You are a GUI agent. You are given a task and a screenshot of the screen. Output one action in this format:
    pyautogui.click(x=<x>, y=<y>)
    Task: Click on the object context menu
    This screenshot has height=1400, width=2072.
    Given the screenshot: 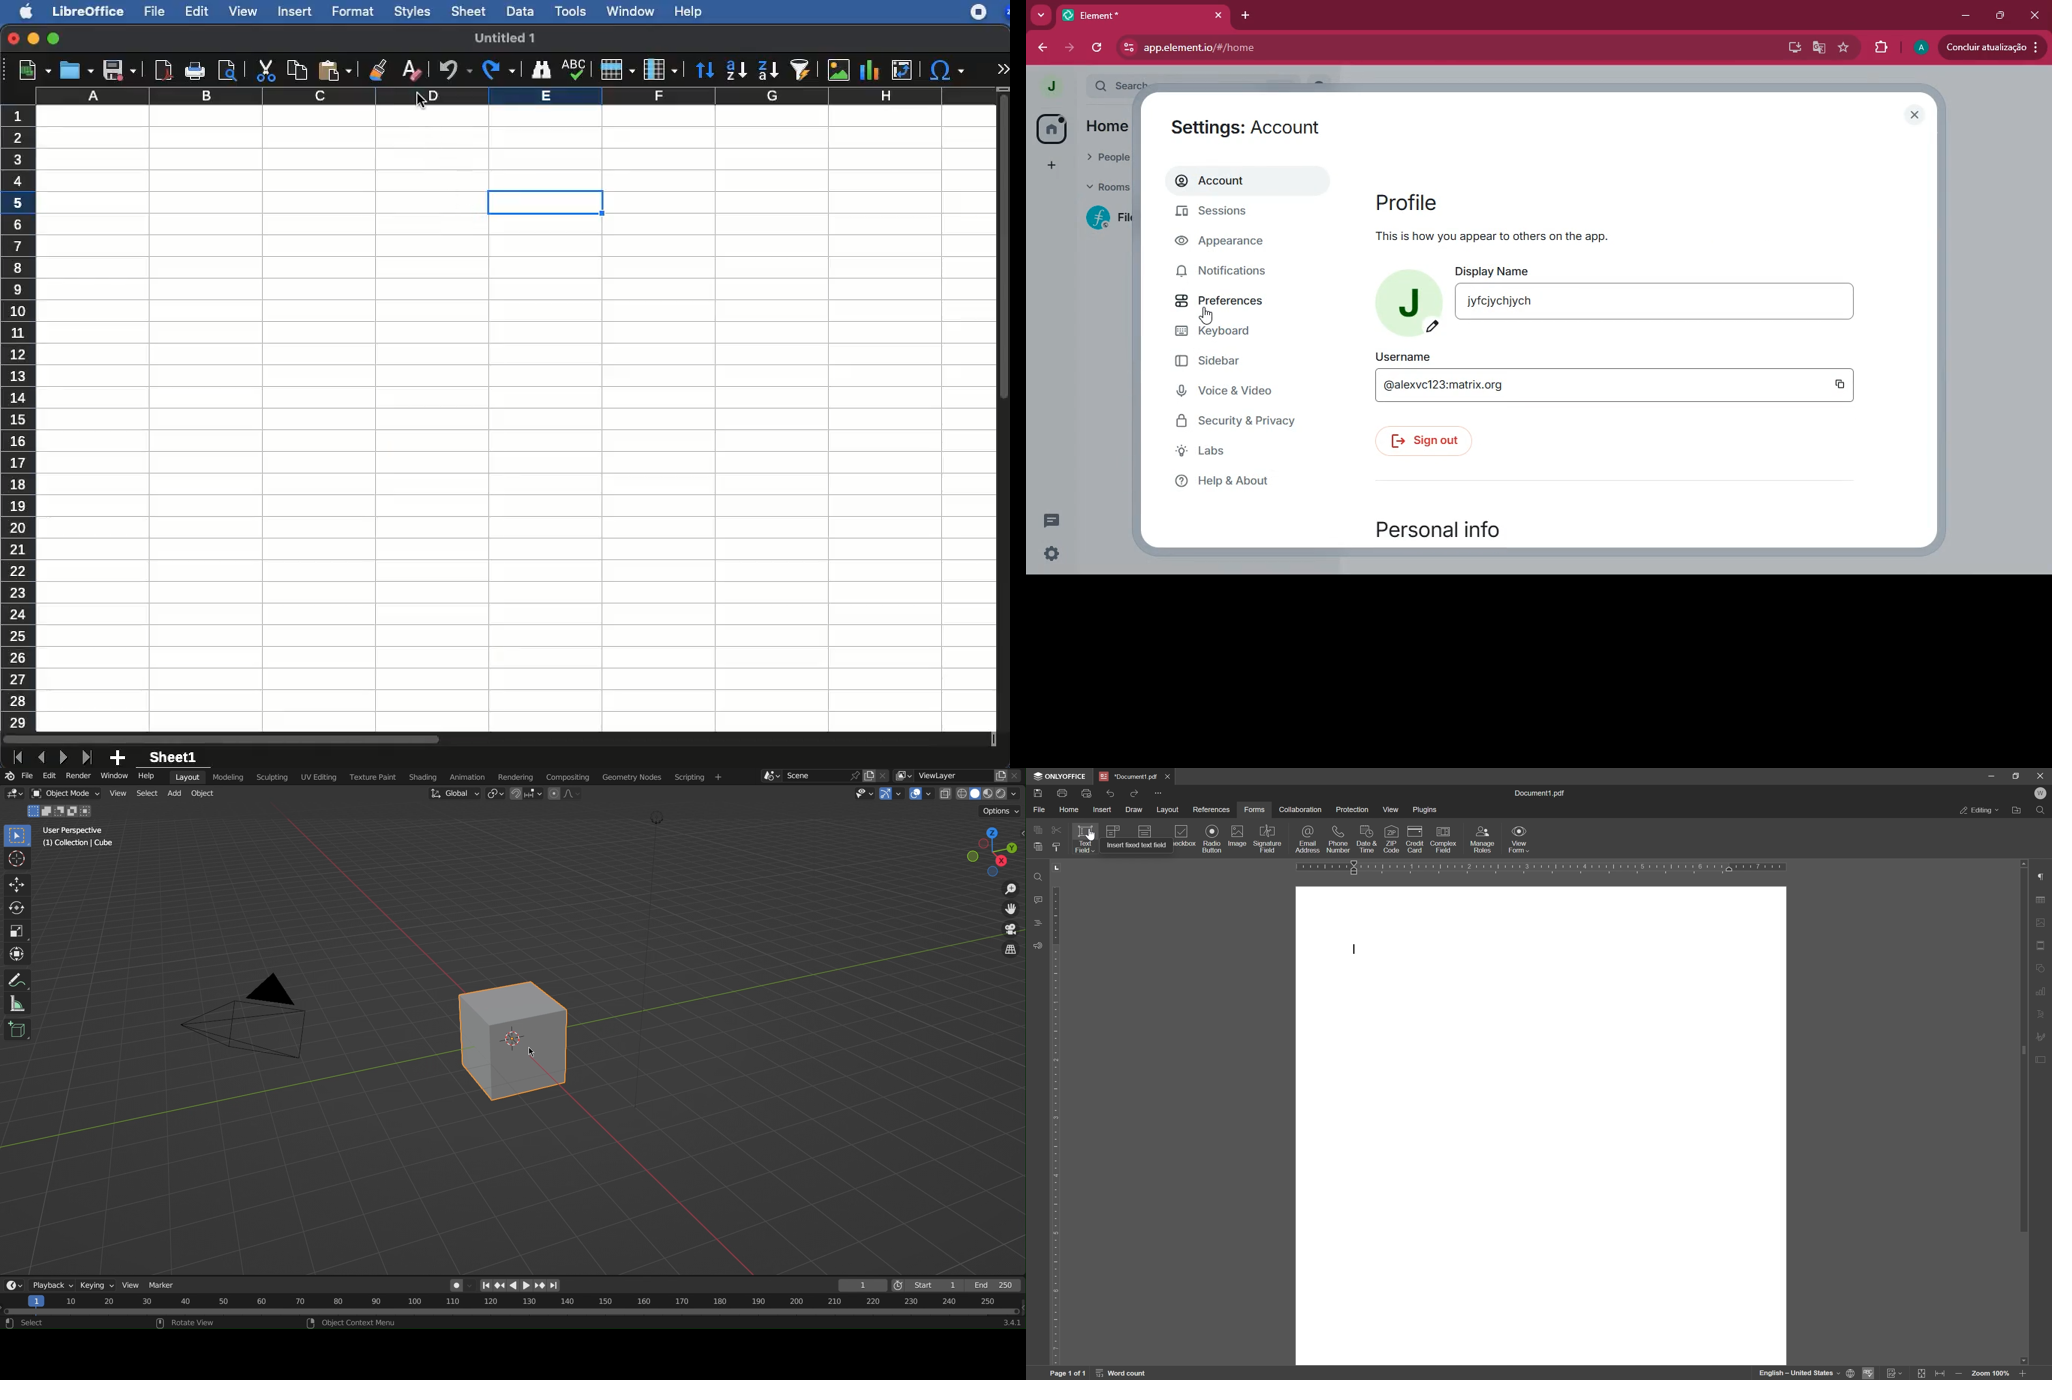 What is the action you would take?
    pyautogui.click(x=354, y=1322)
    